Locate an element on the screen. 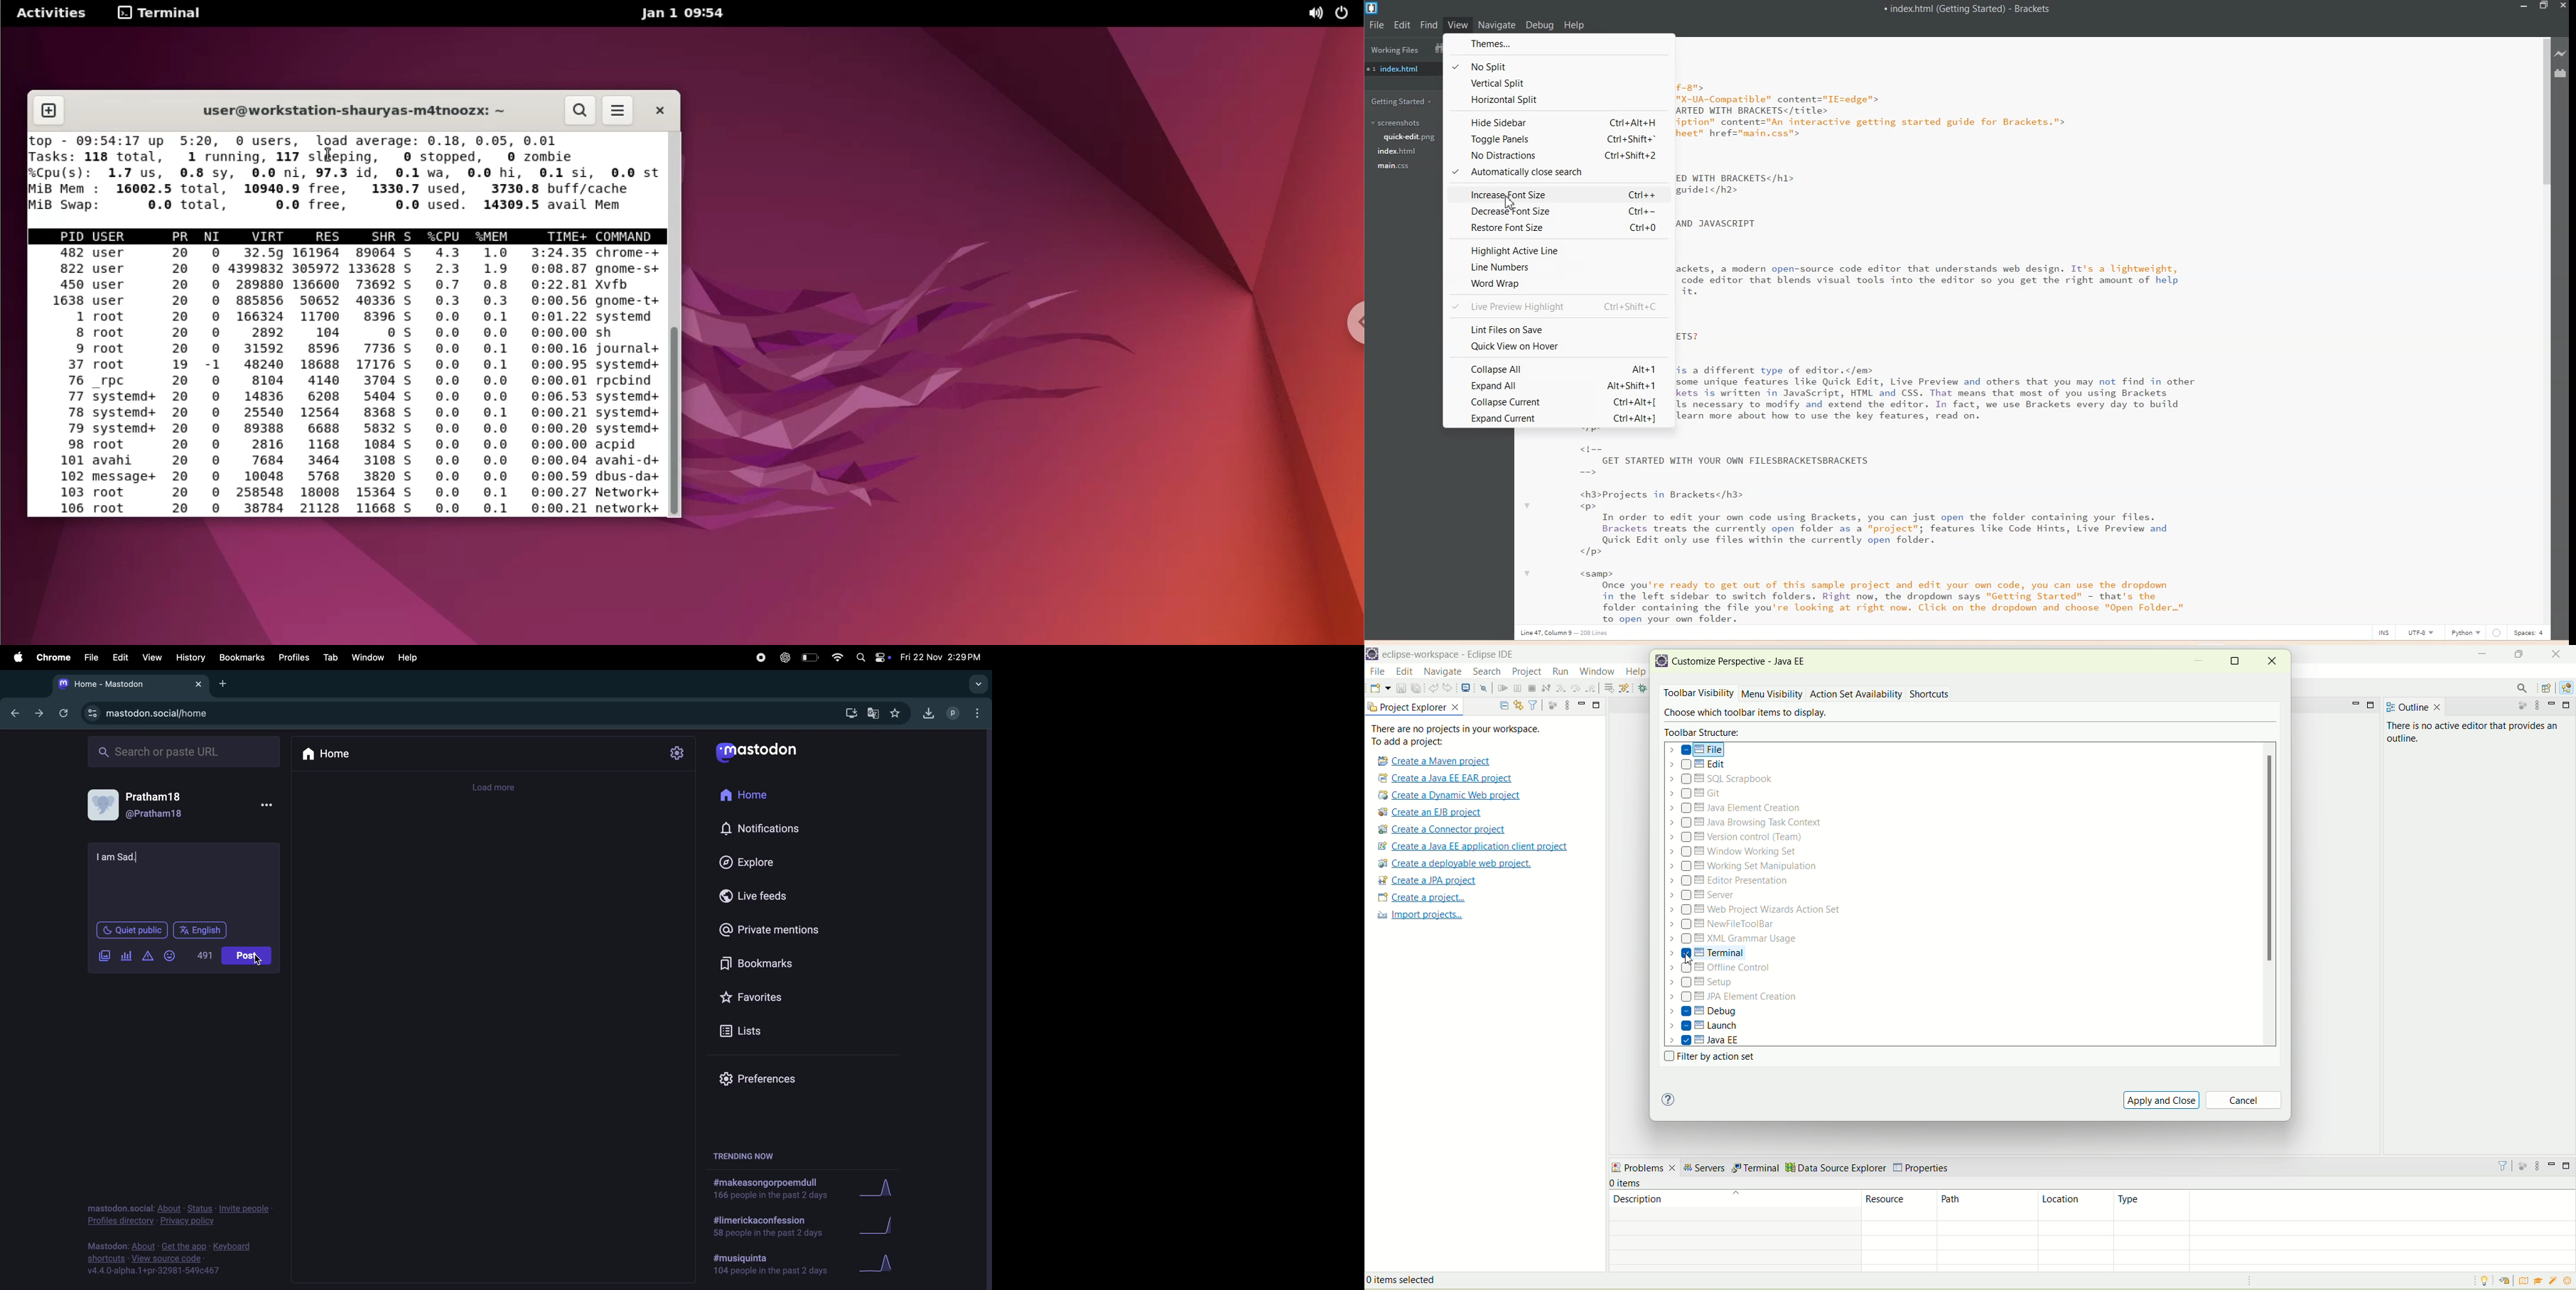  what's new is located at coordinates (2569, 1281).